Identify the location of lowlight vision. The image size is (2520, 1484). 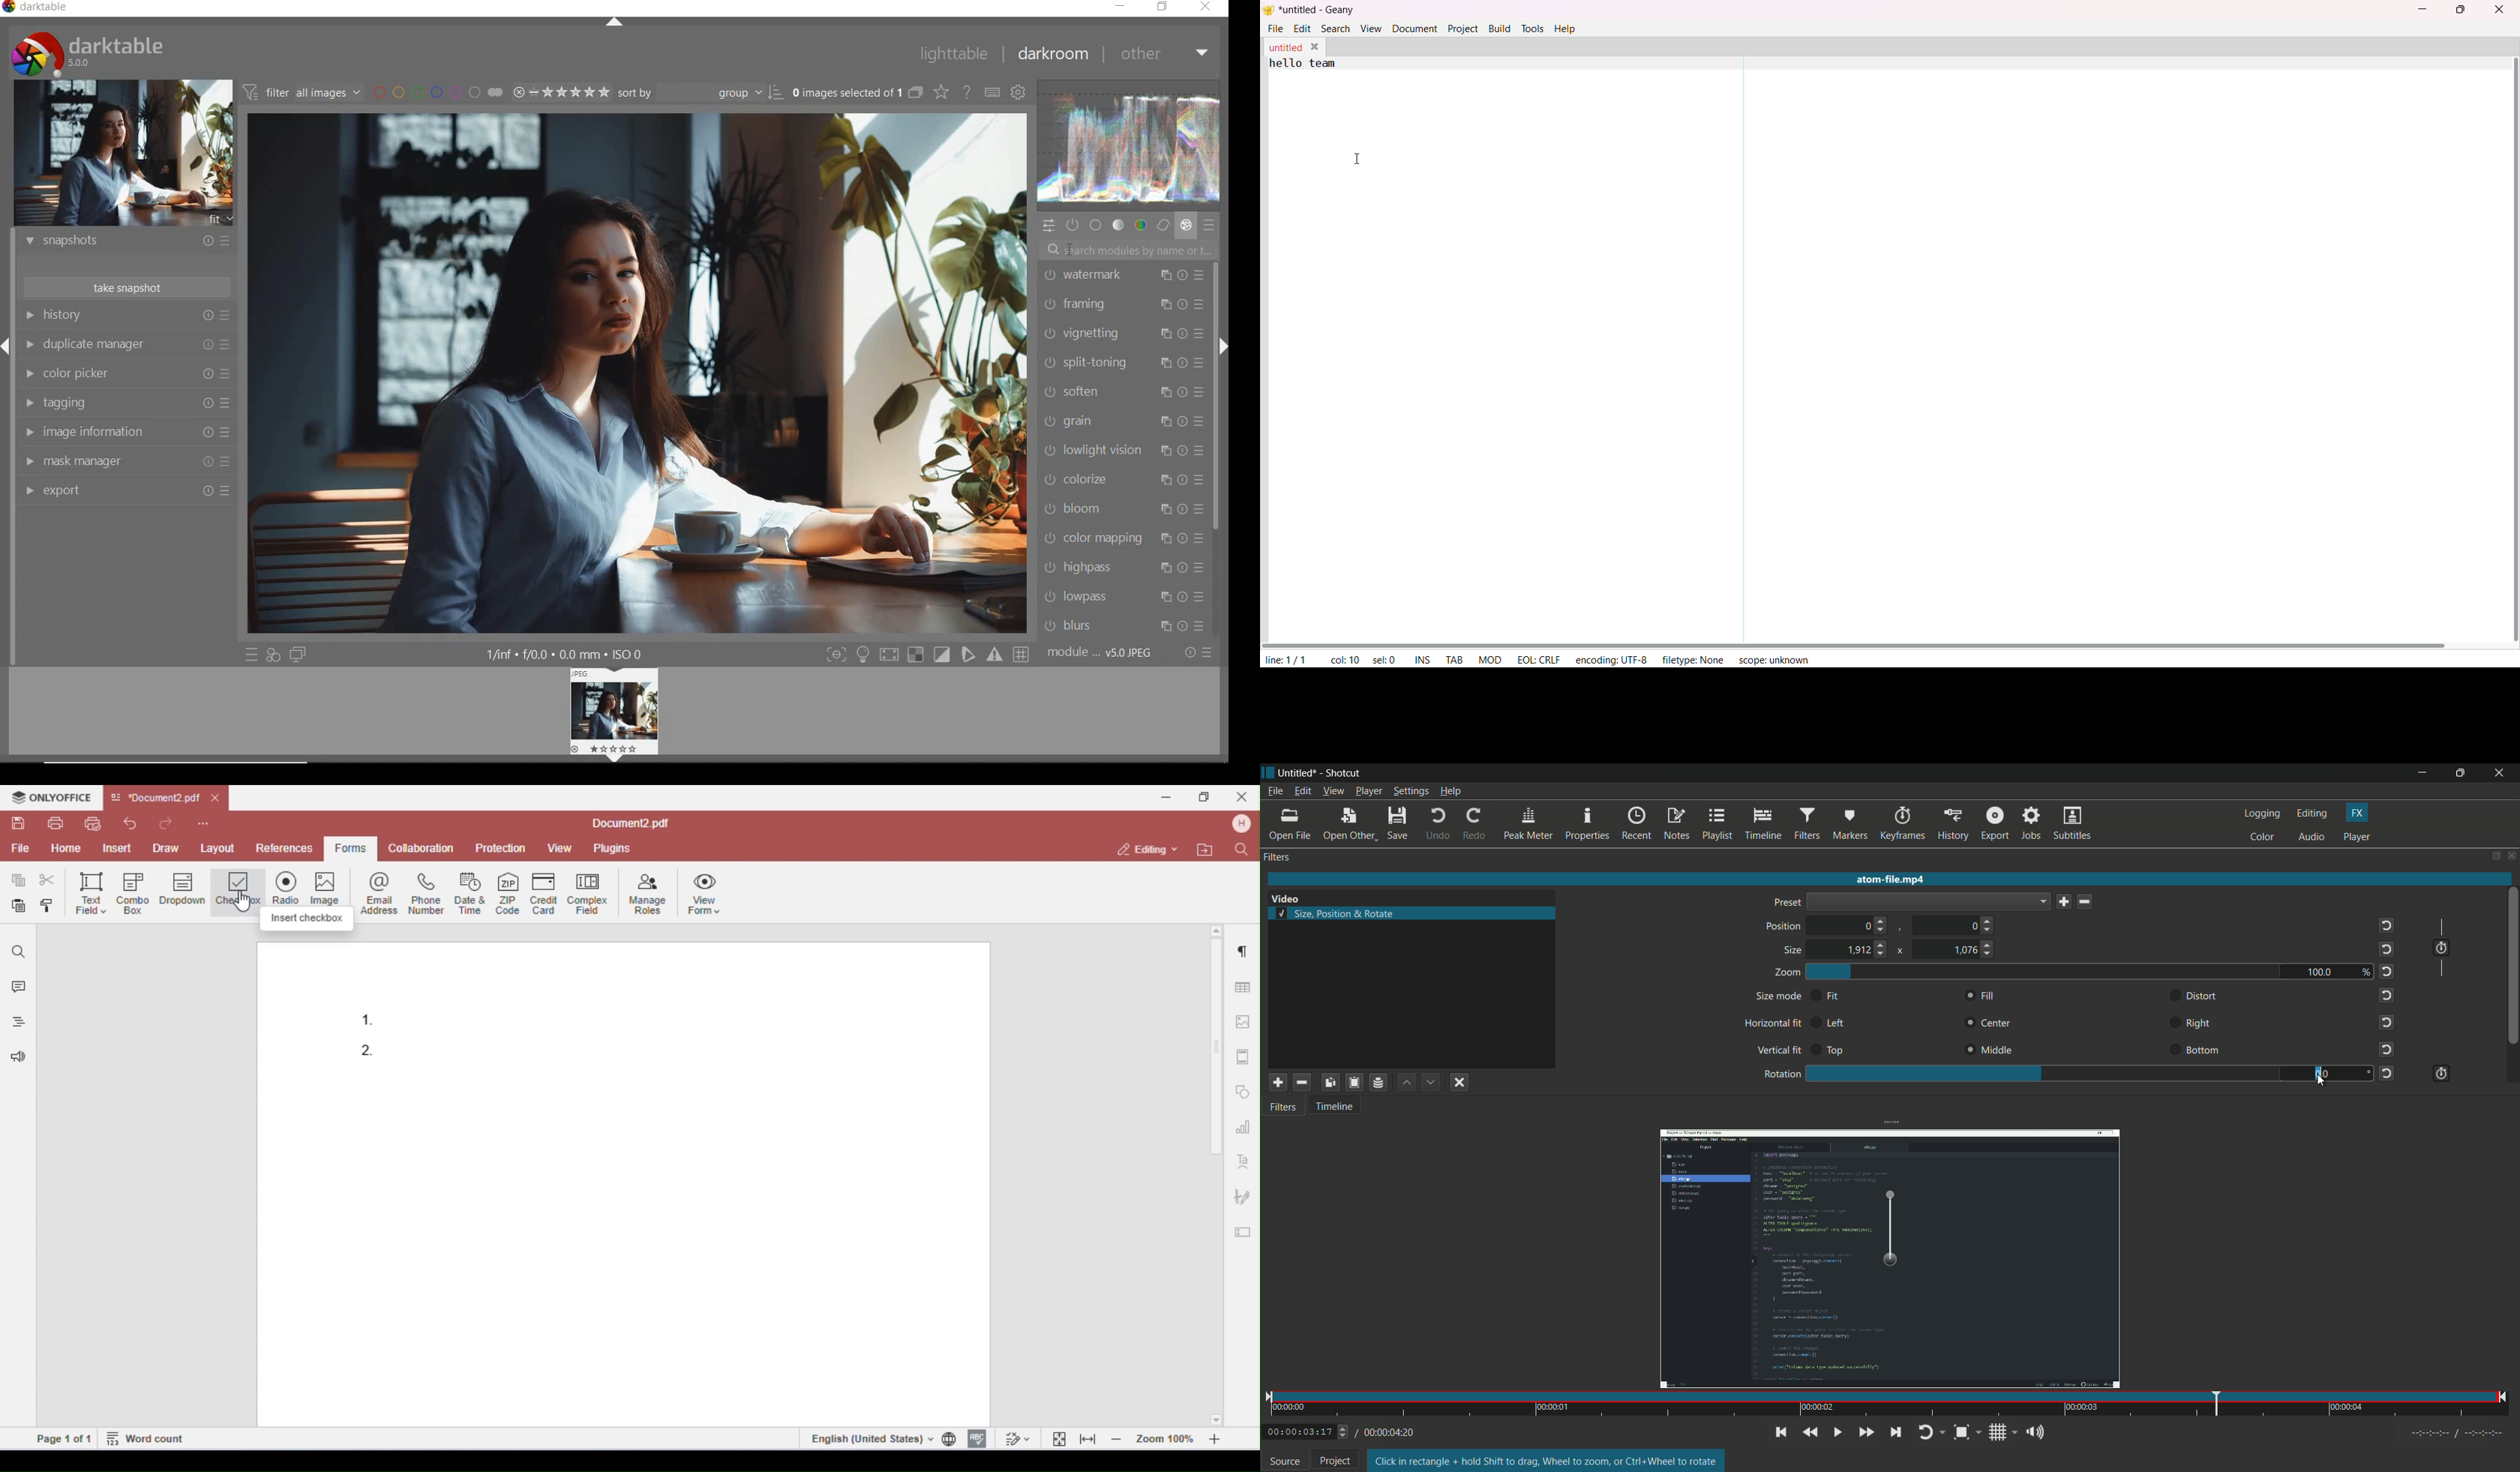
(1125, 449).